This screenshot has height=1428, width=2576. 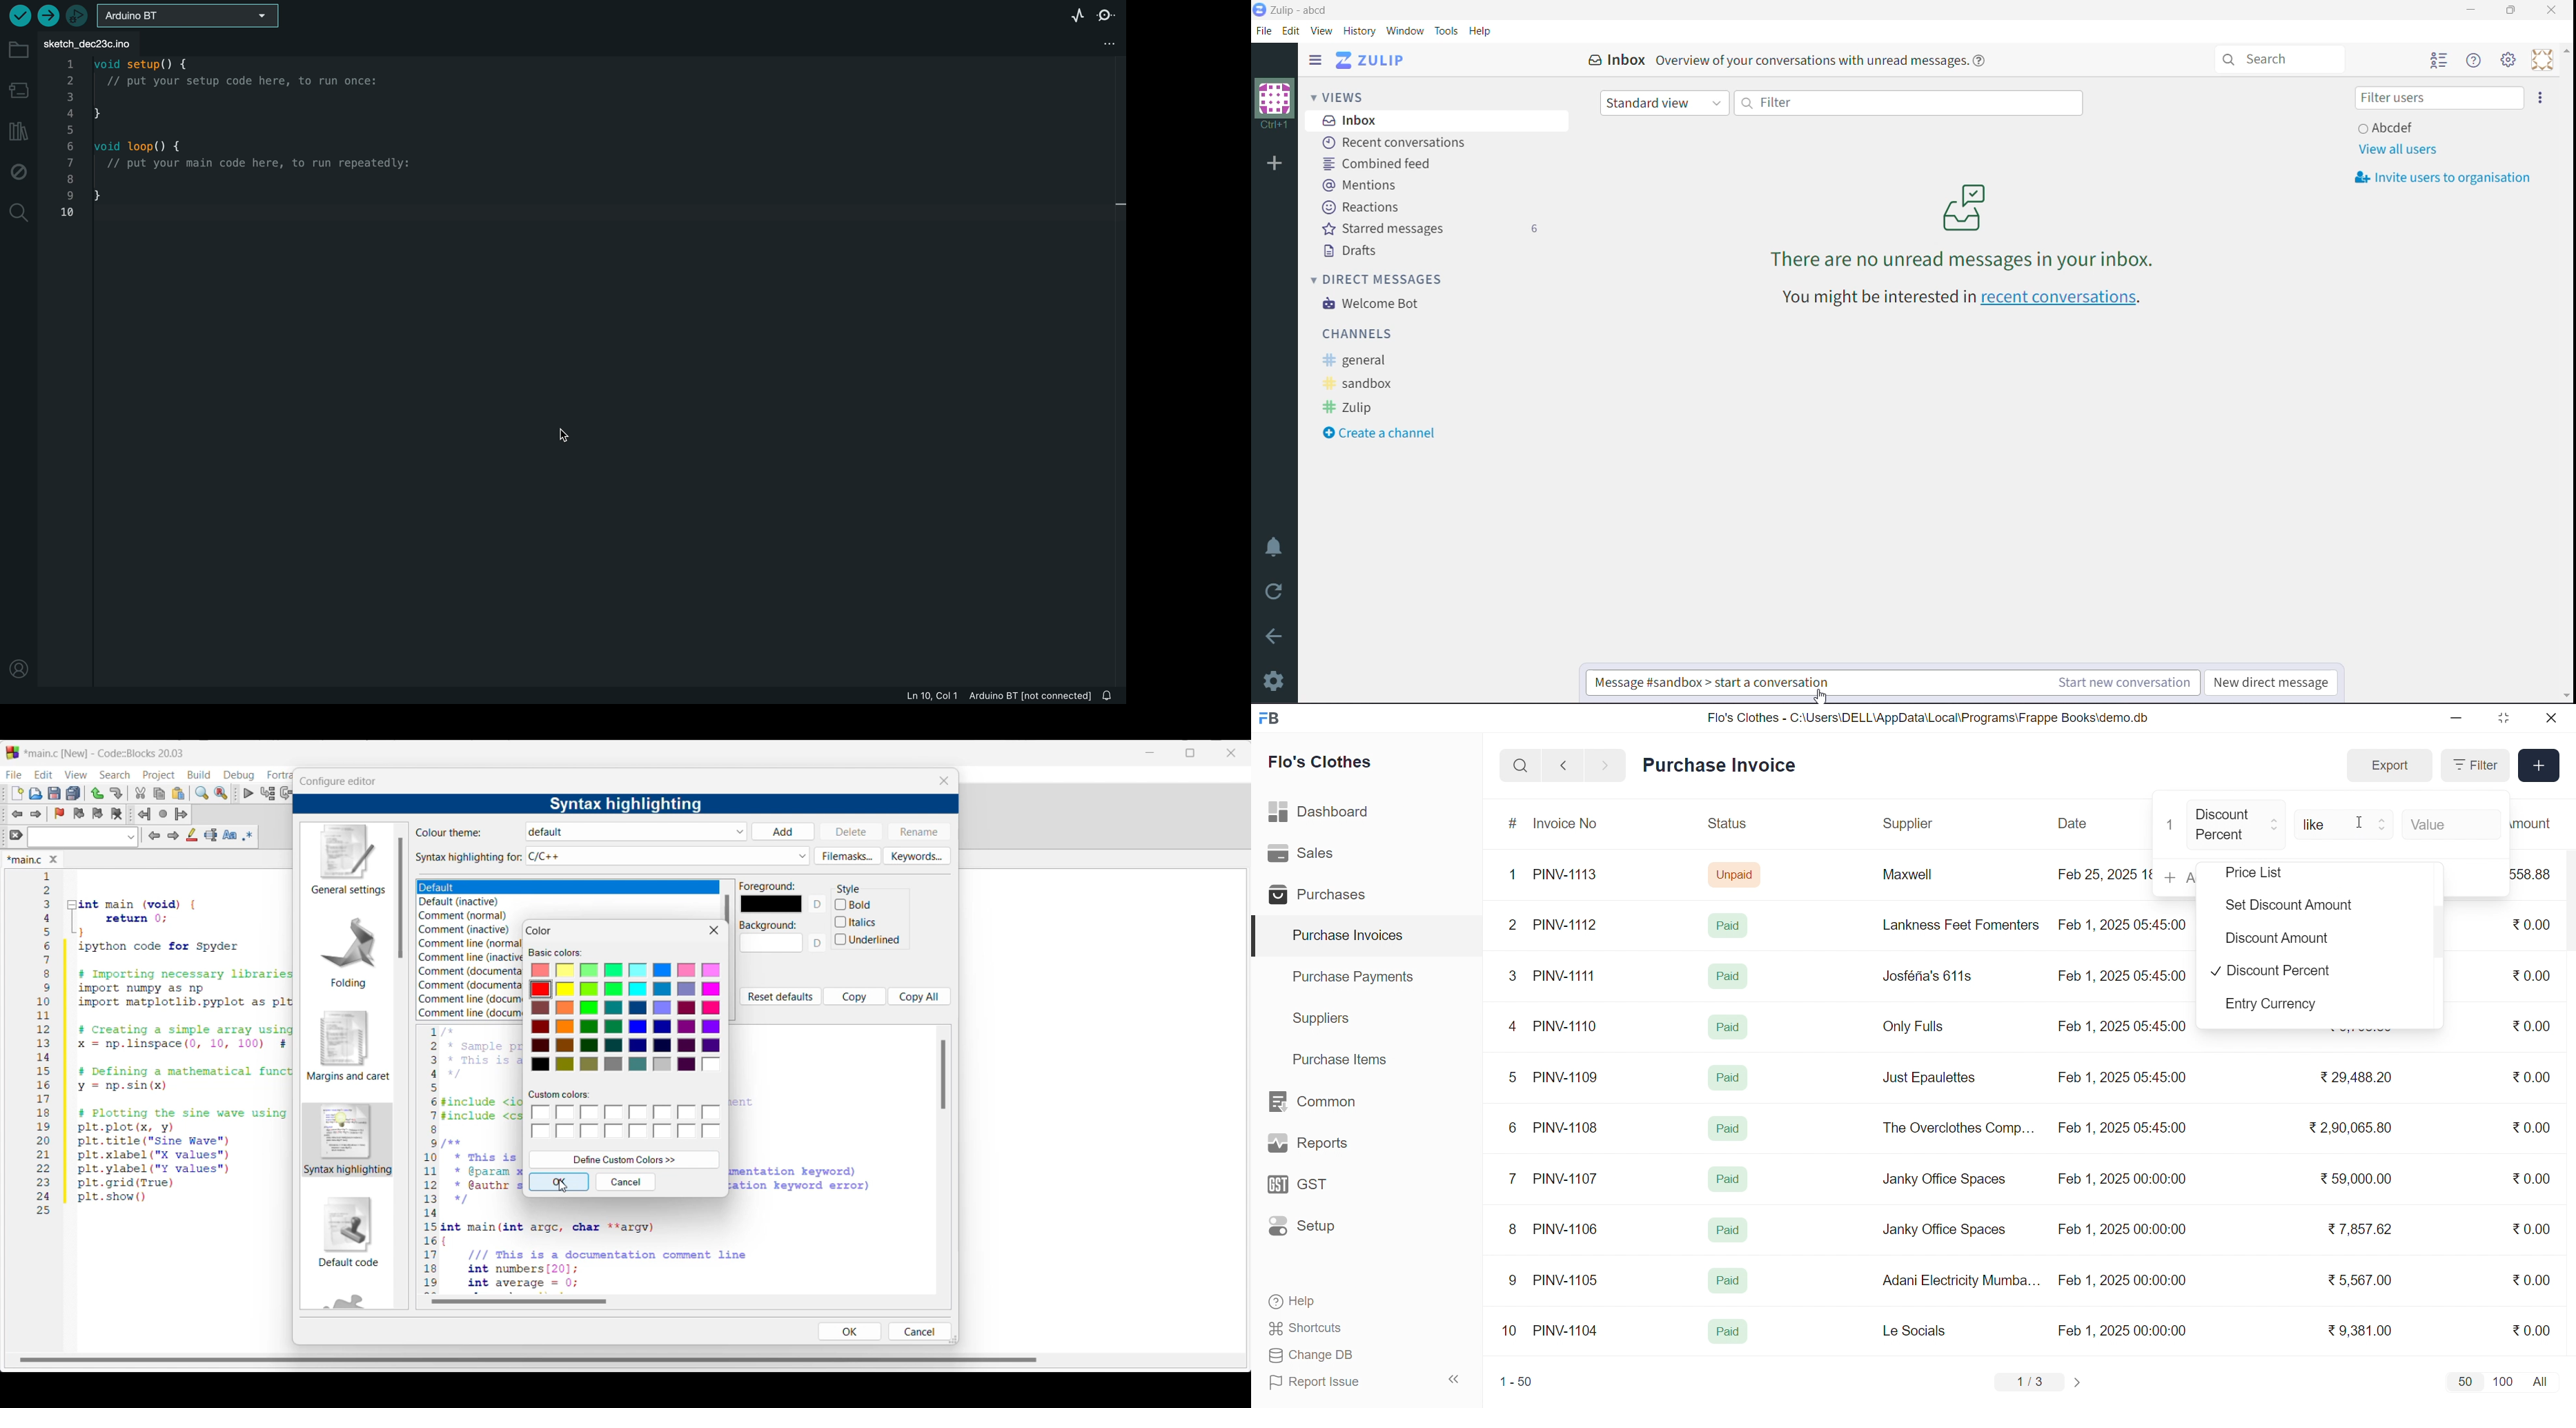 What do you see at coordinates (1361, 32) in the screenshot?
I see `History` at bounding box center [1361, 32].